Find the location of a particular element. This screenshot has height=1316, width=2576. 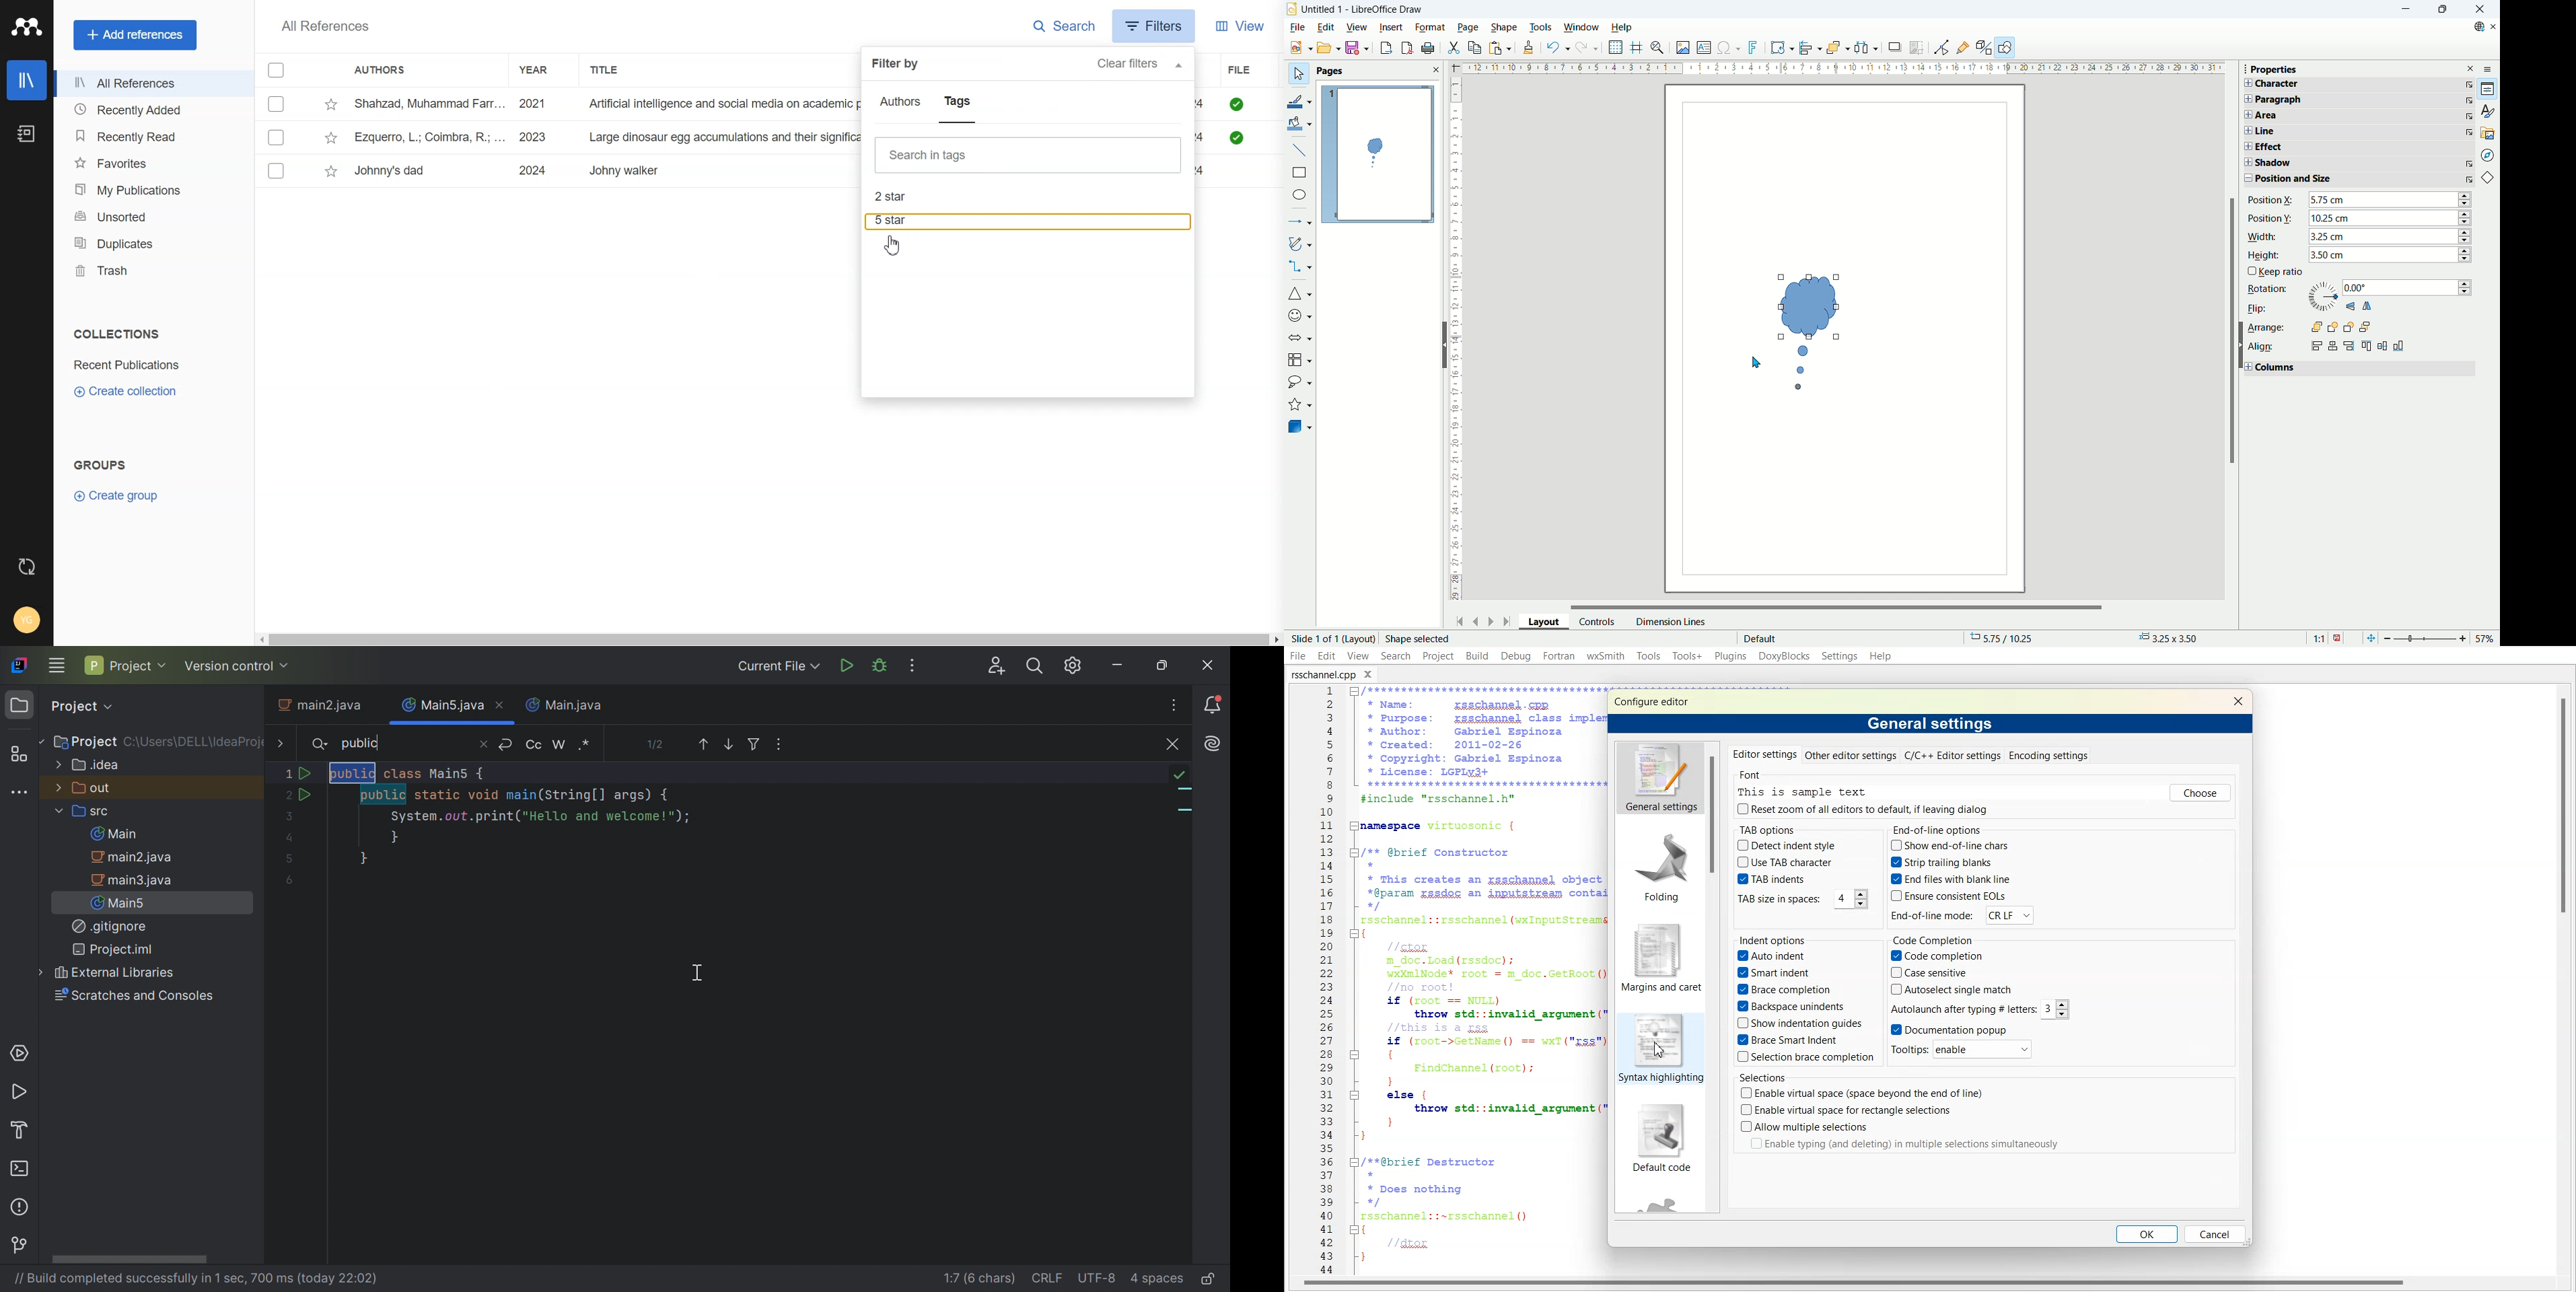

Horizontal scroll bar is located at coordinates (768, 641).